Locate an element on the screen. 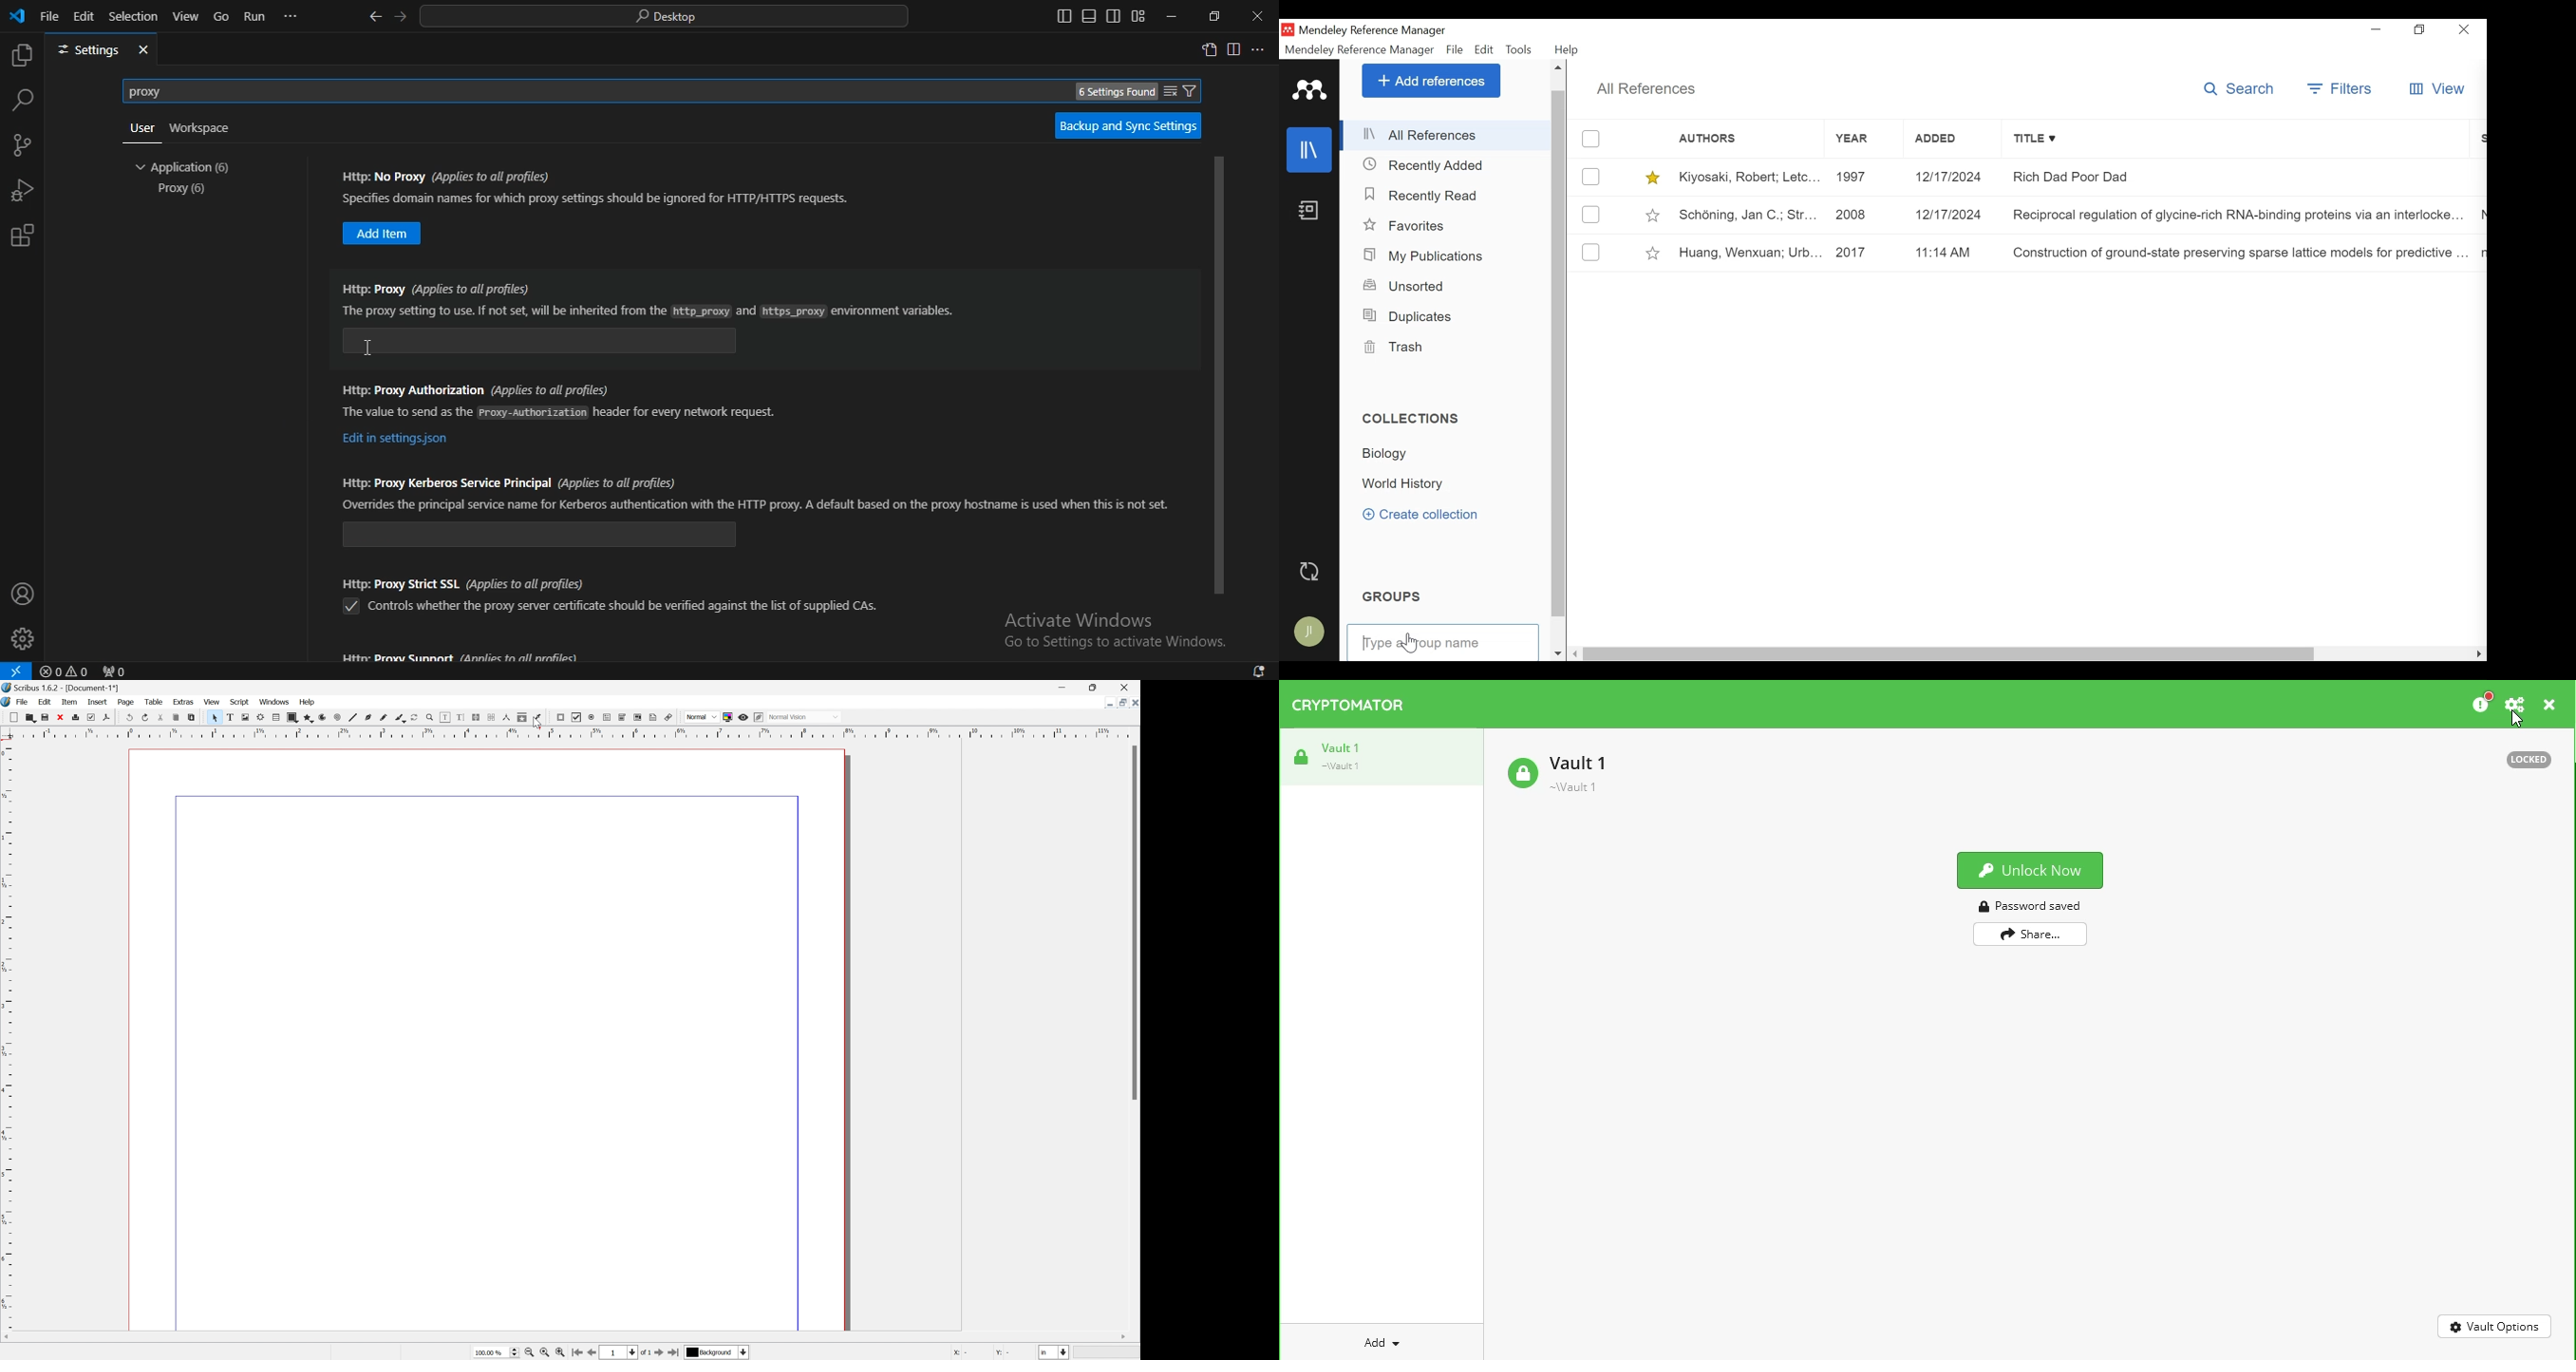  Close is located at coordinates (1133, 704).